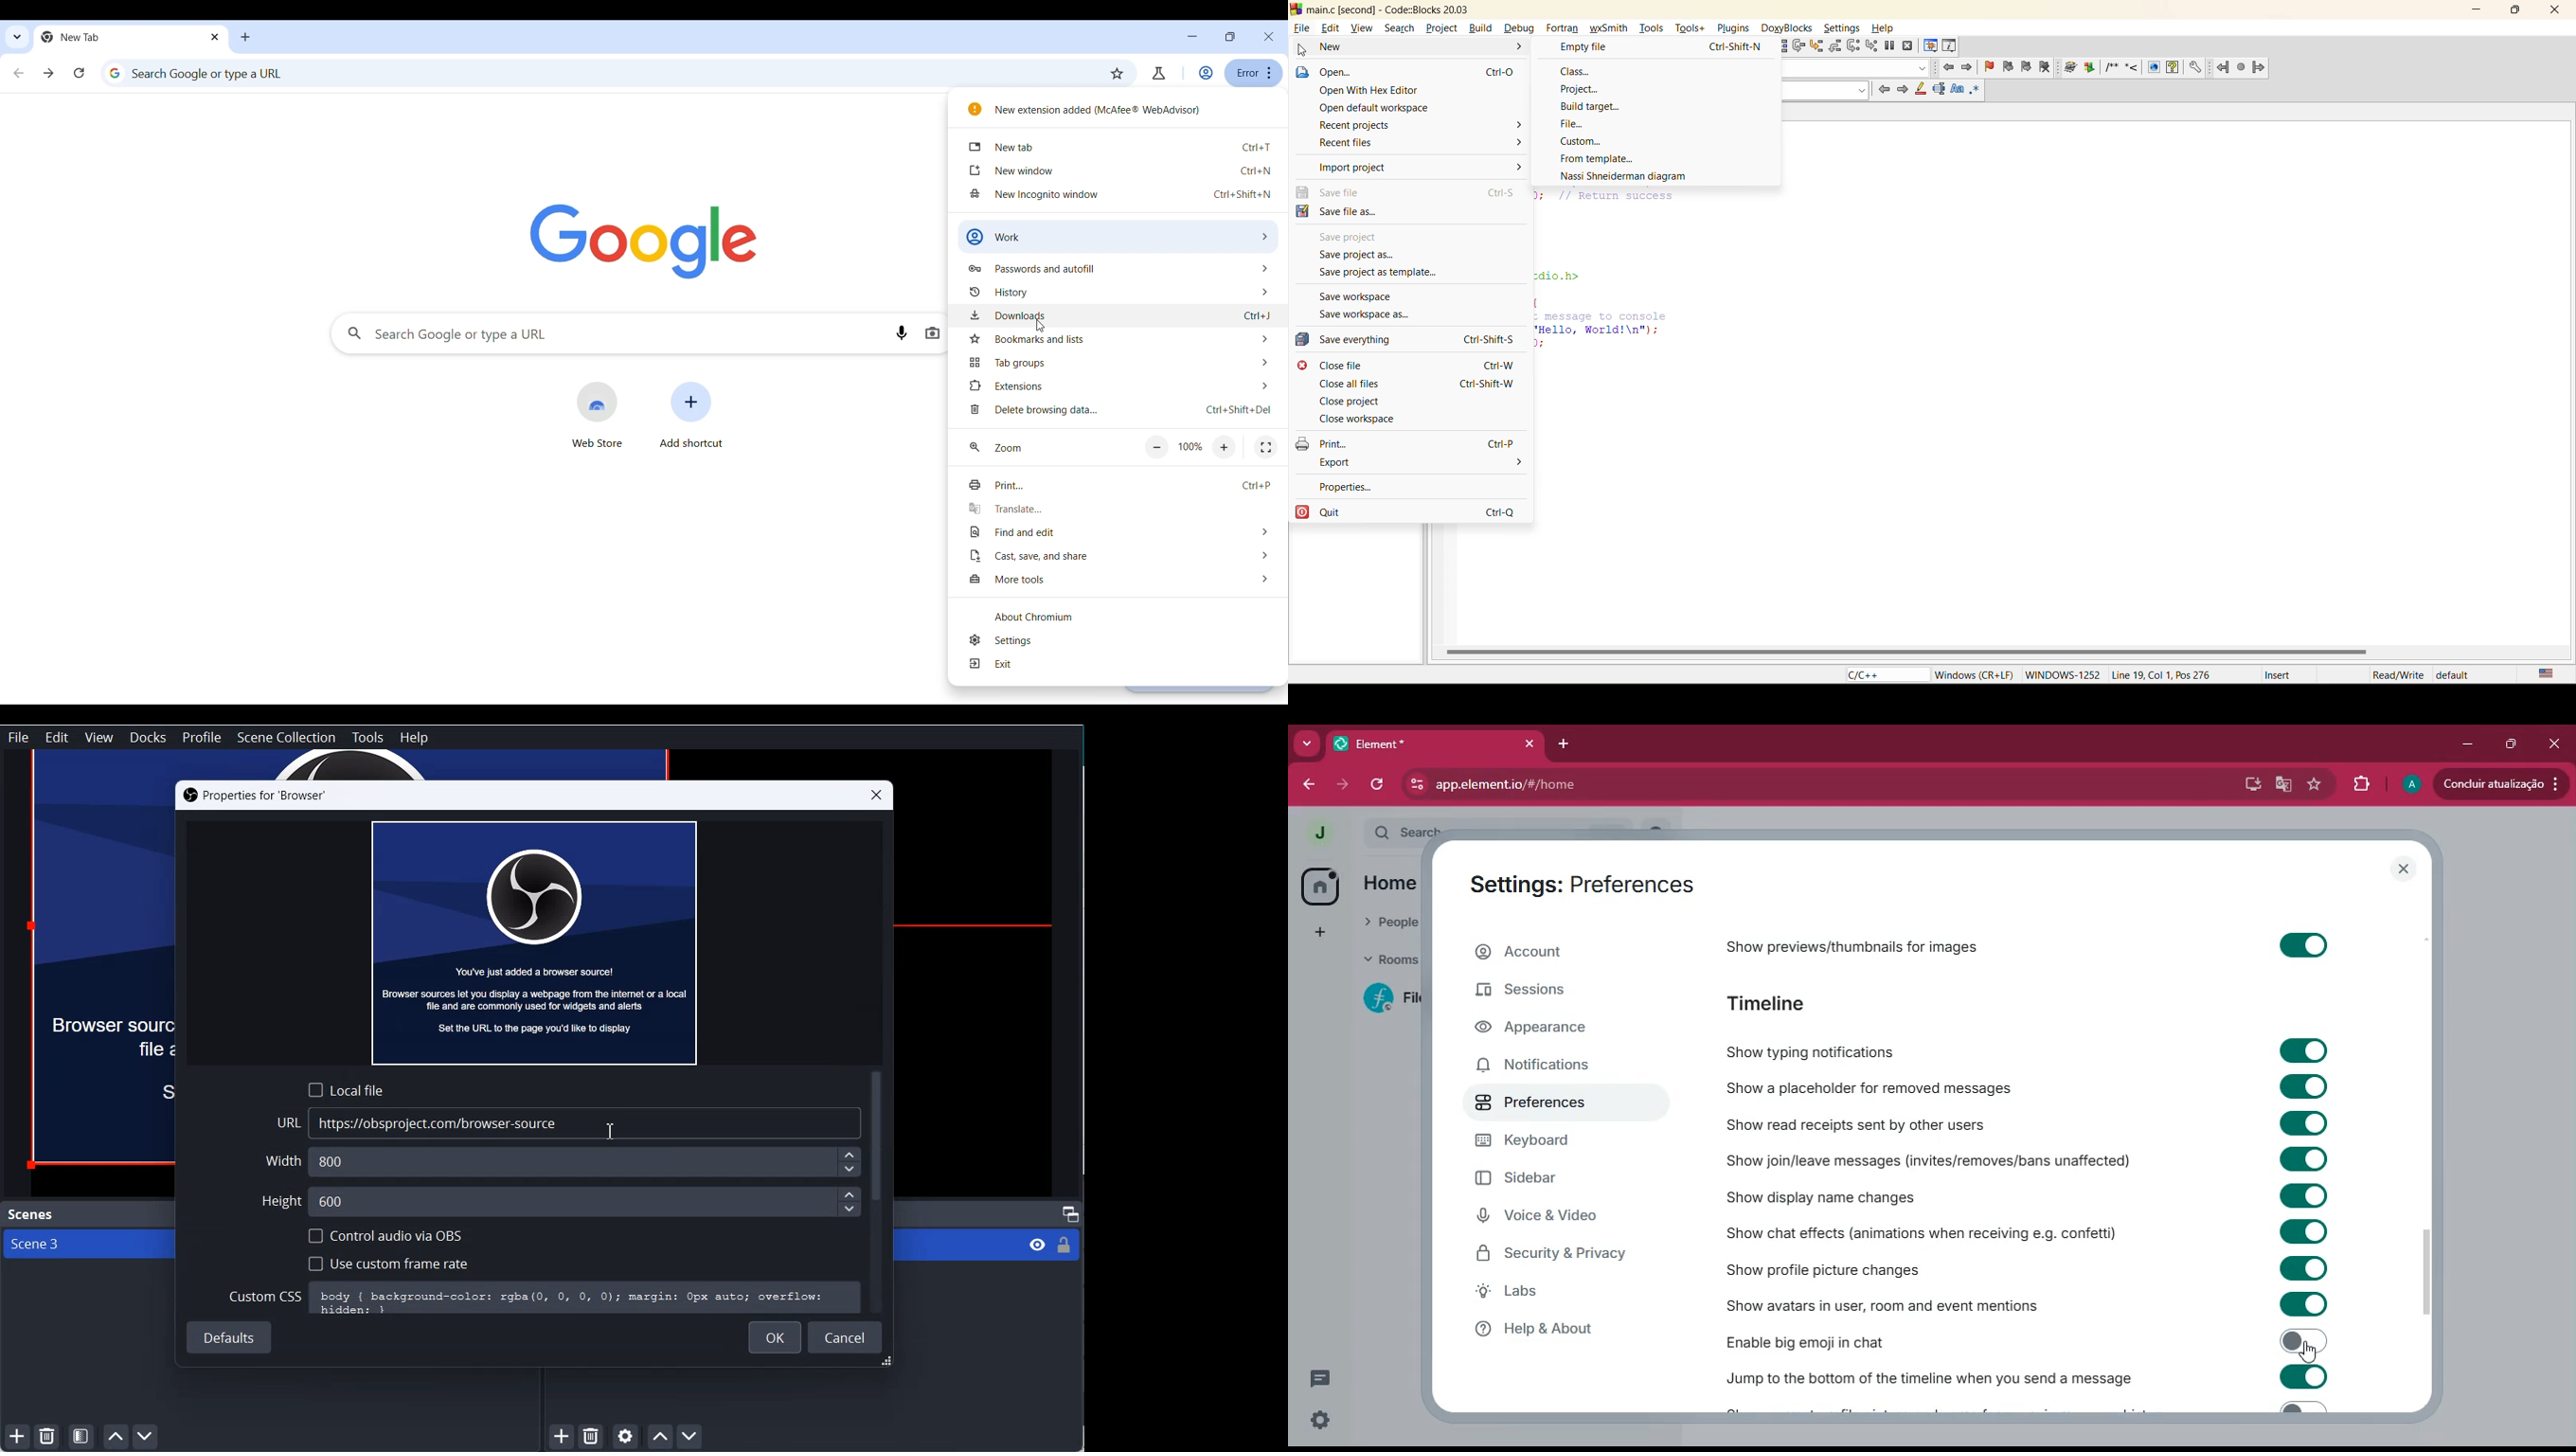 The height and width of the screenshot is (1456, 2576). Describe the element at coordinates (1559, 744) in the screenshot. I see `add tab` at that location.